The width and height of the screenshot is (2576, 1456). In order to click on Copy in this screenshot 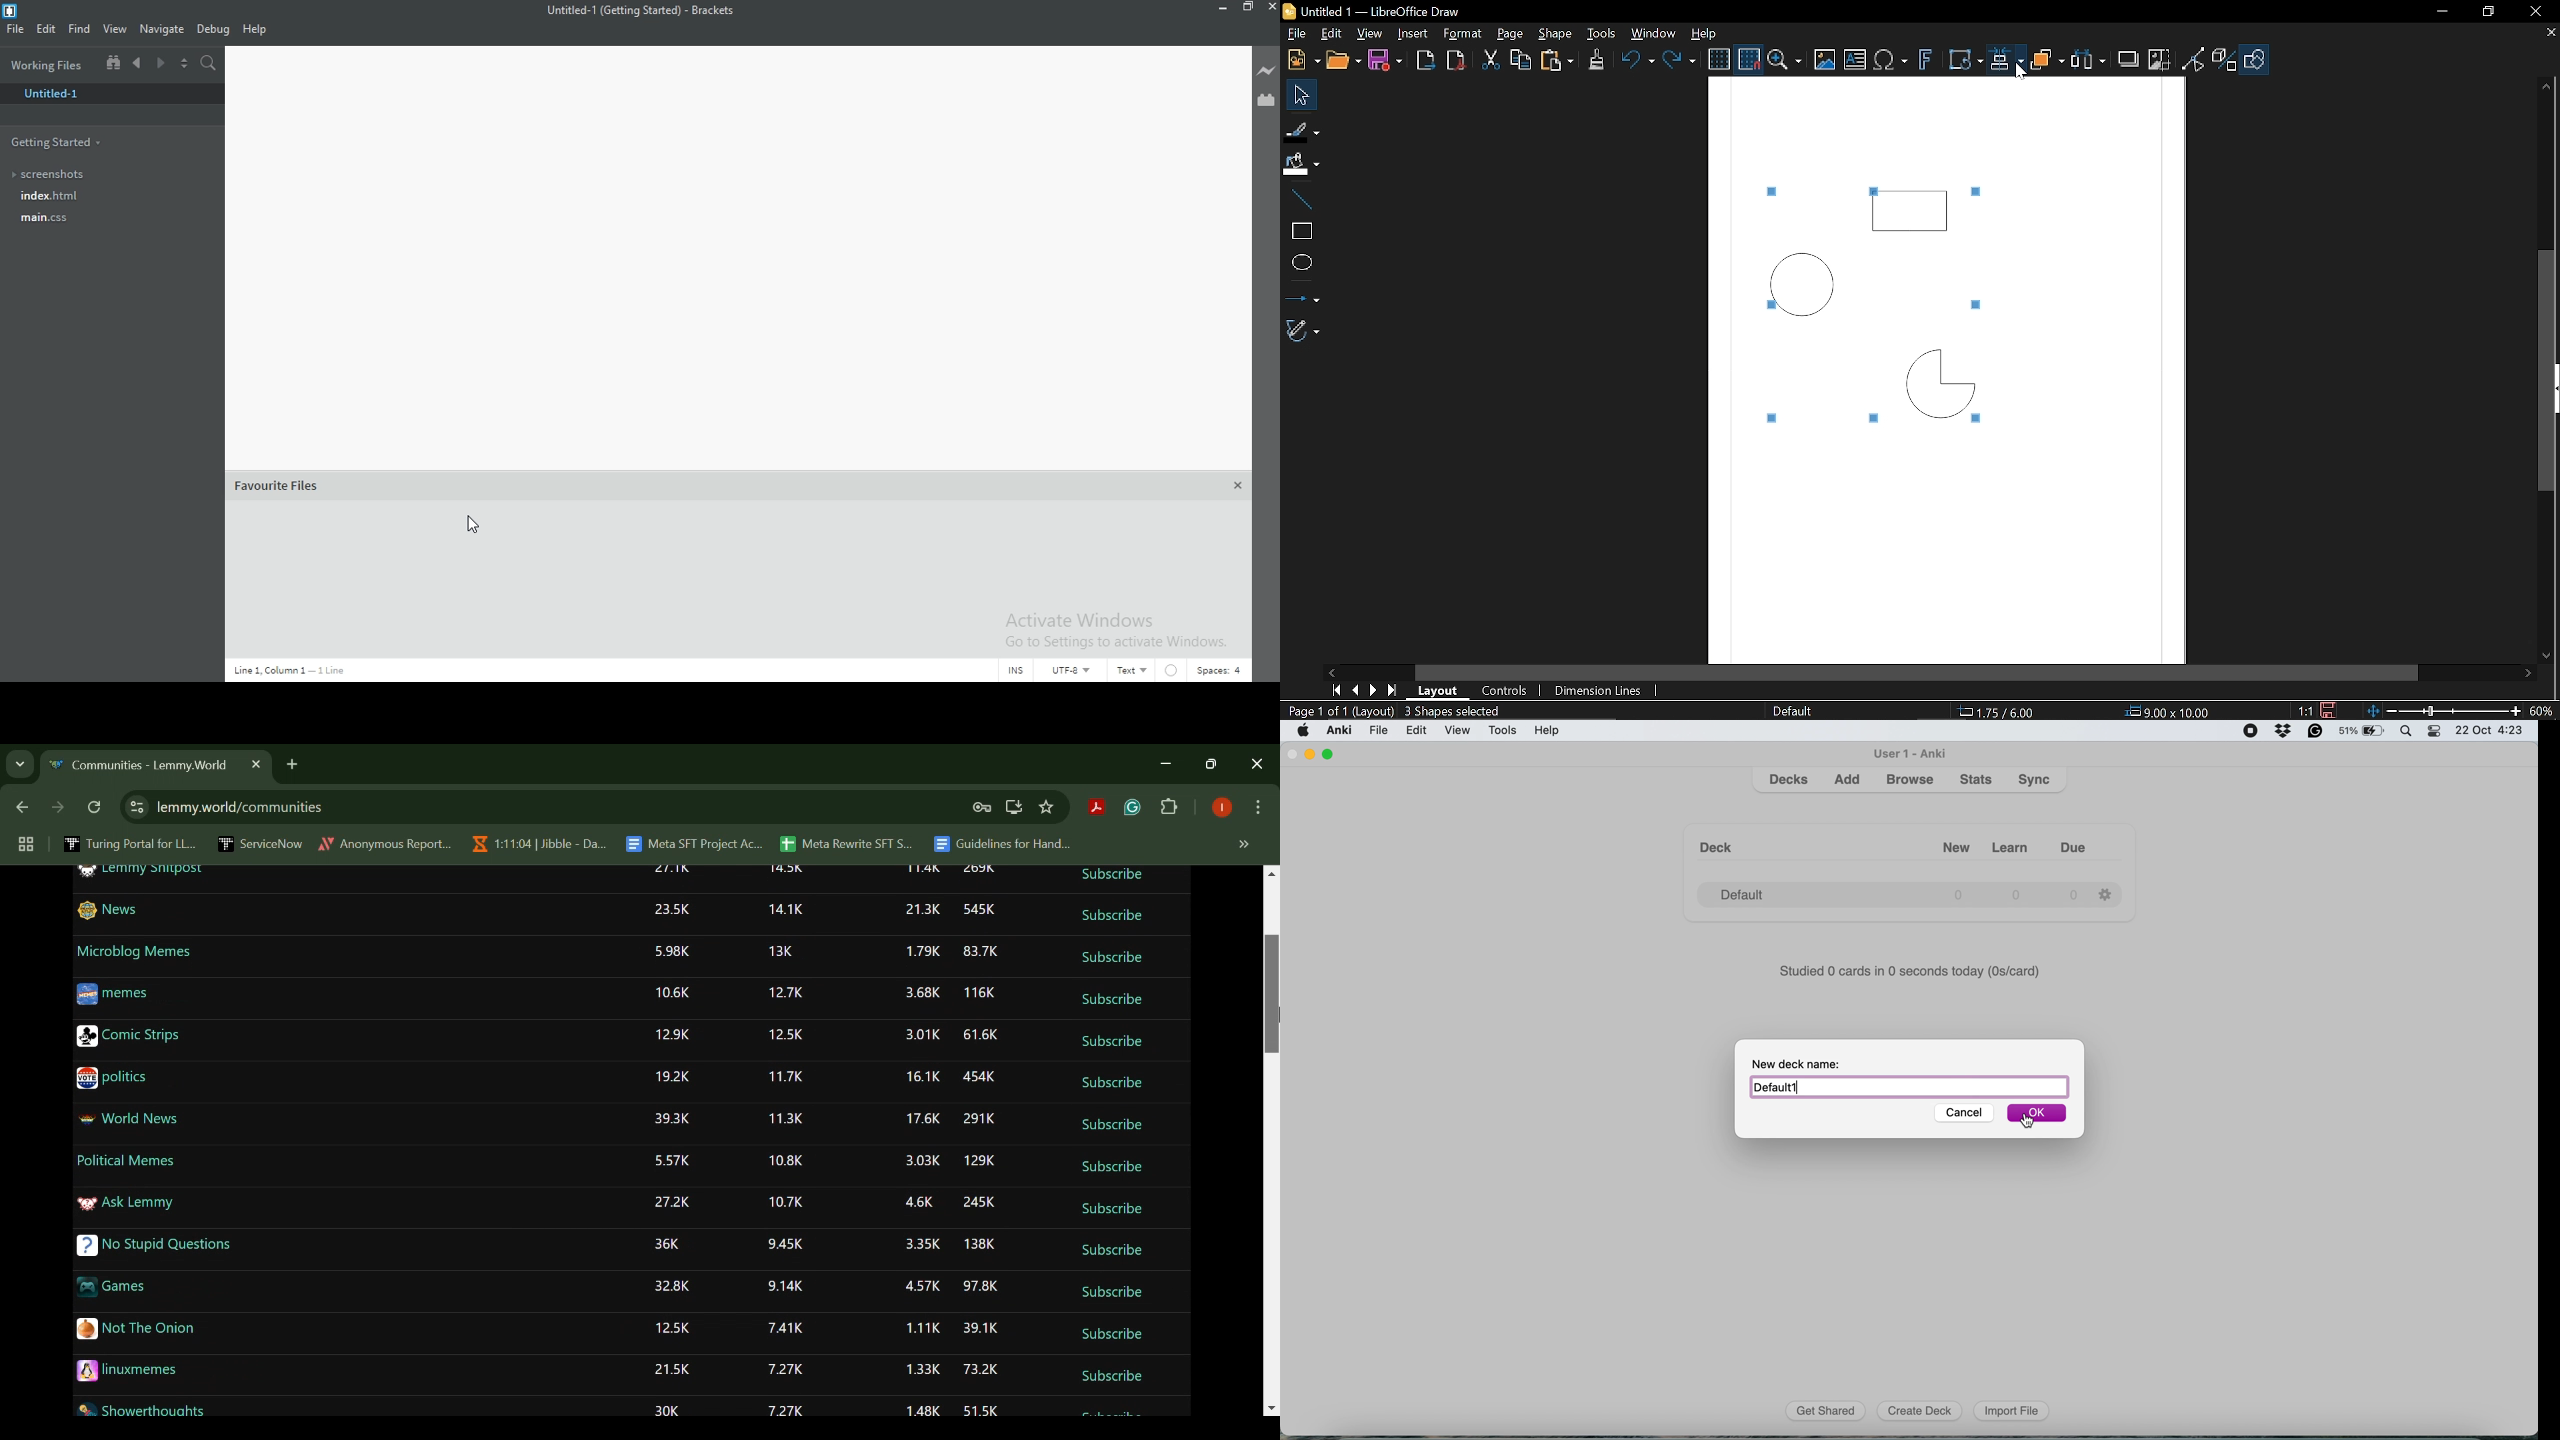, I will do `click(1521, 60)`.